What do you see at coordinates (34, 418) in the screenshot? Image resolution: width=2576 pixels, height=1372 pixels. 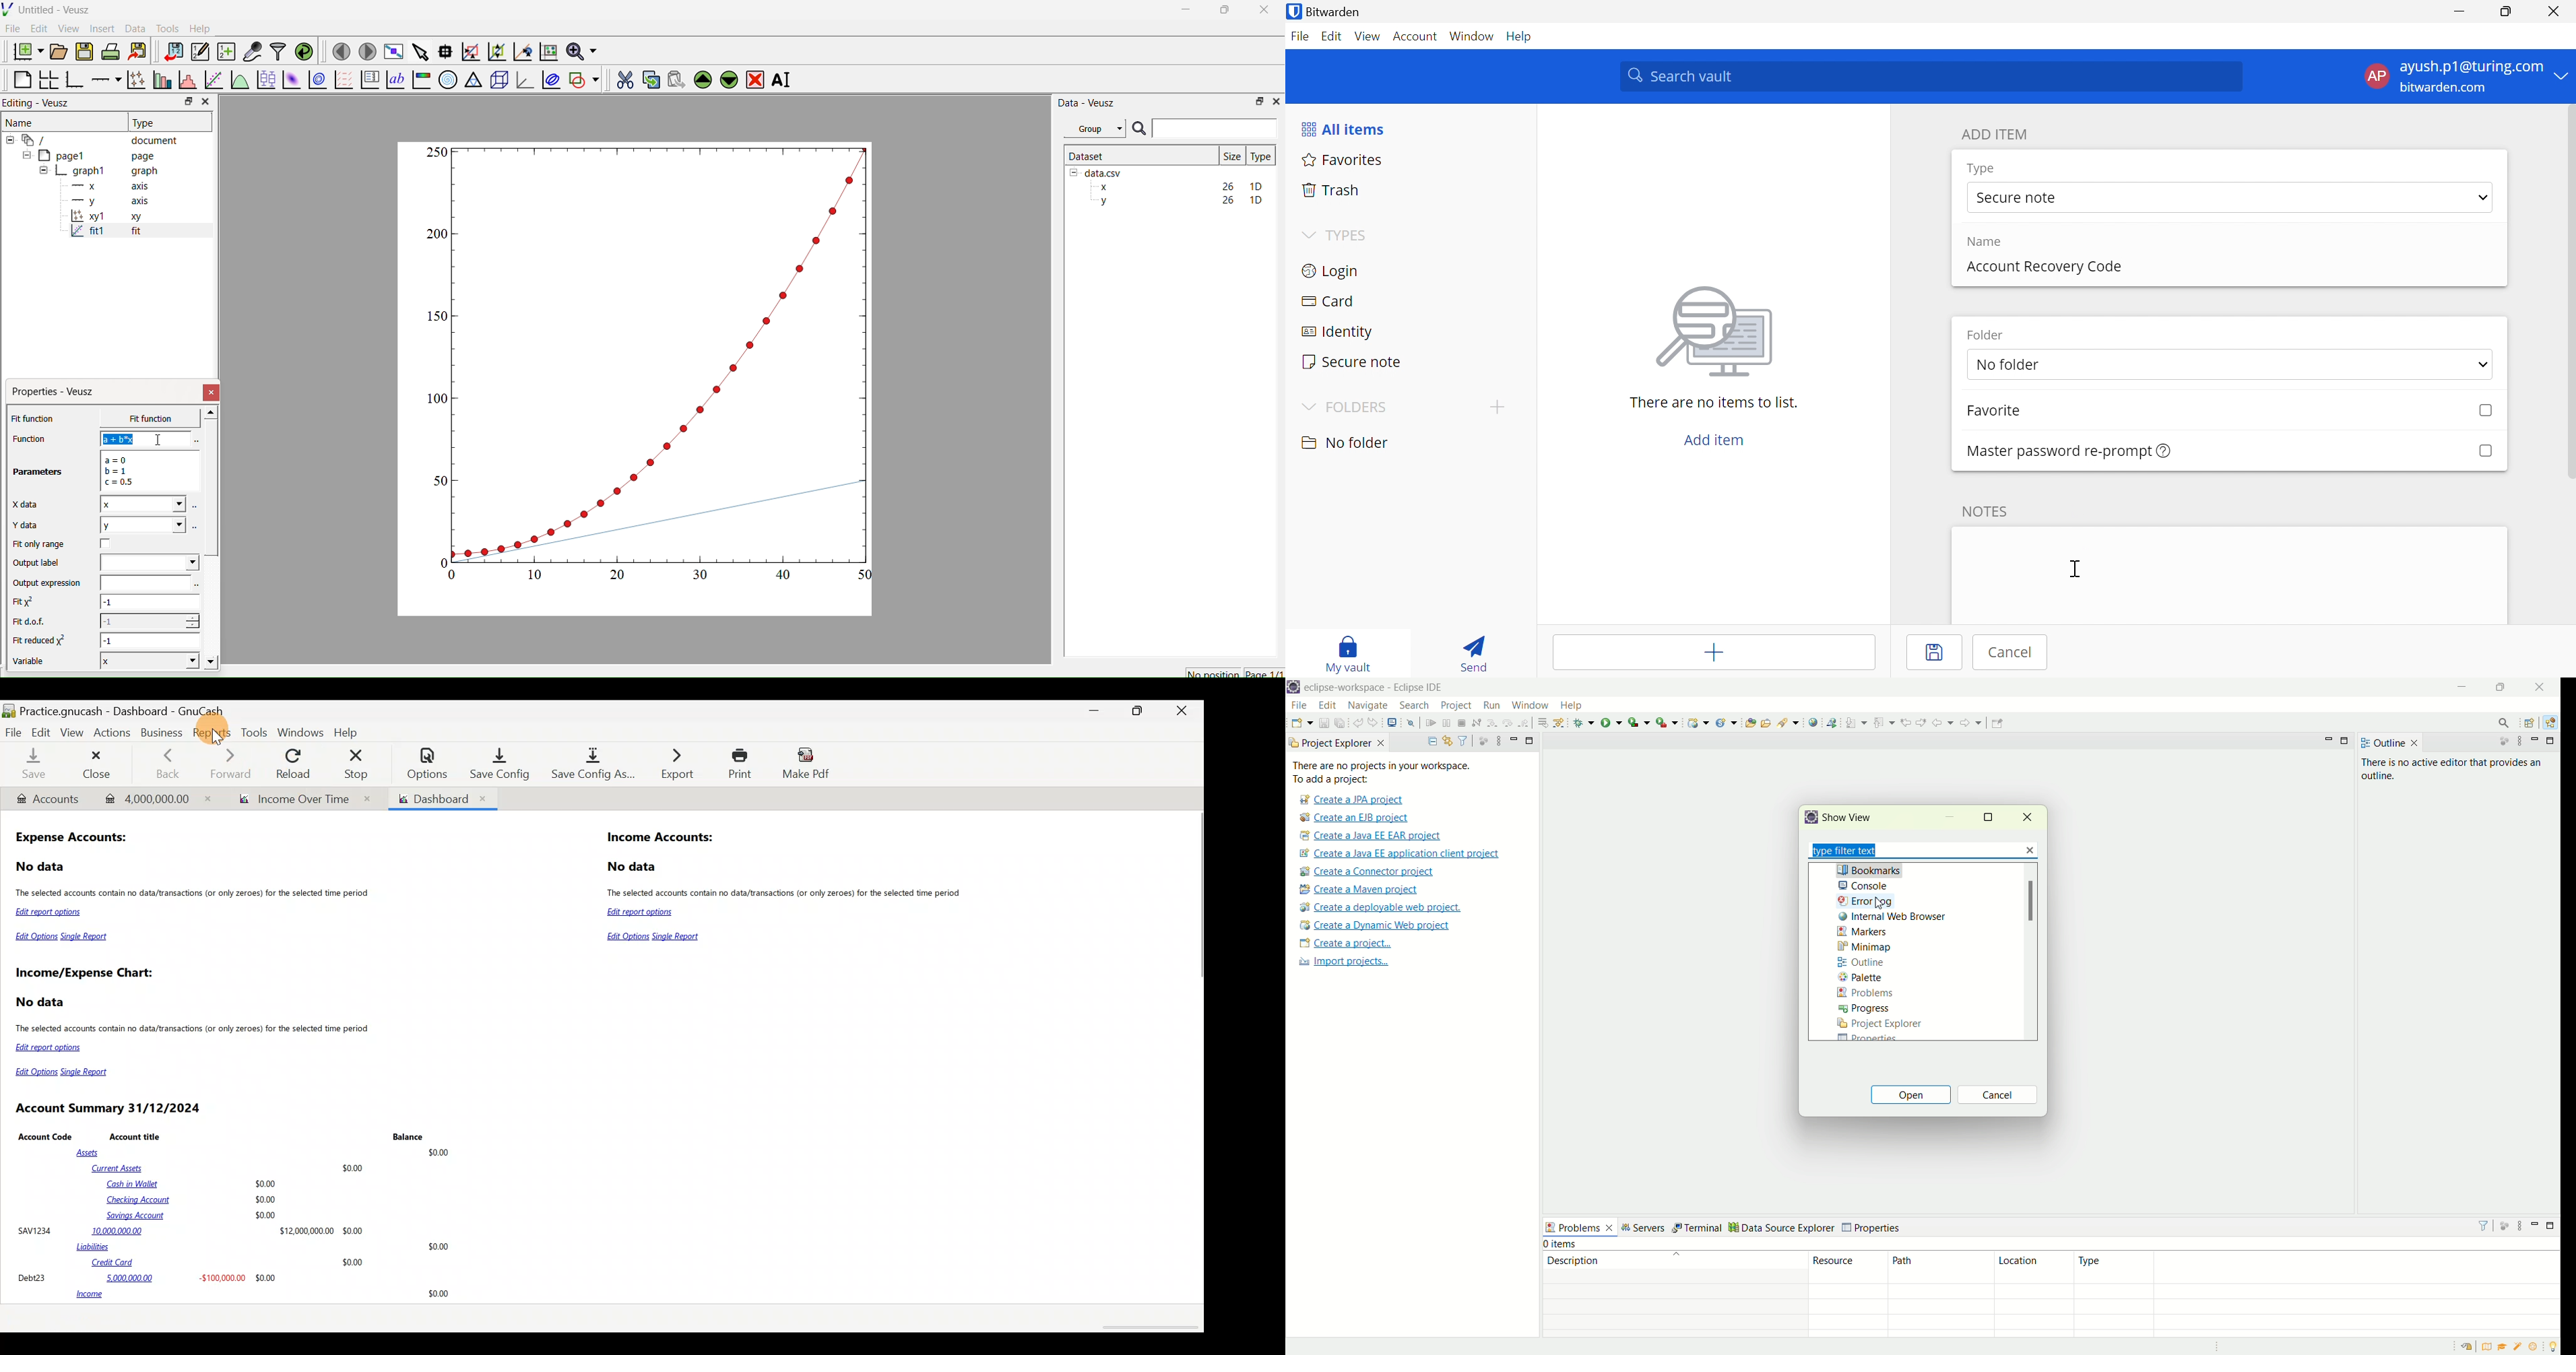 I see `Fit function` at bounding box center [34, 418].